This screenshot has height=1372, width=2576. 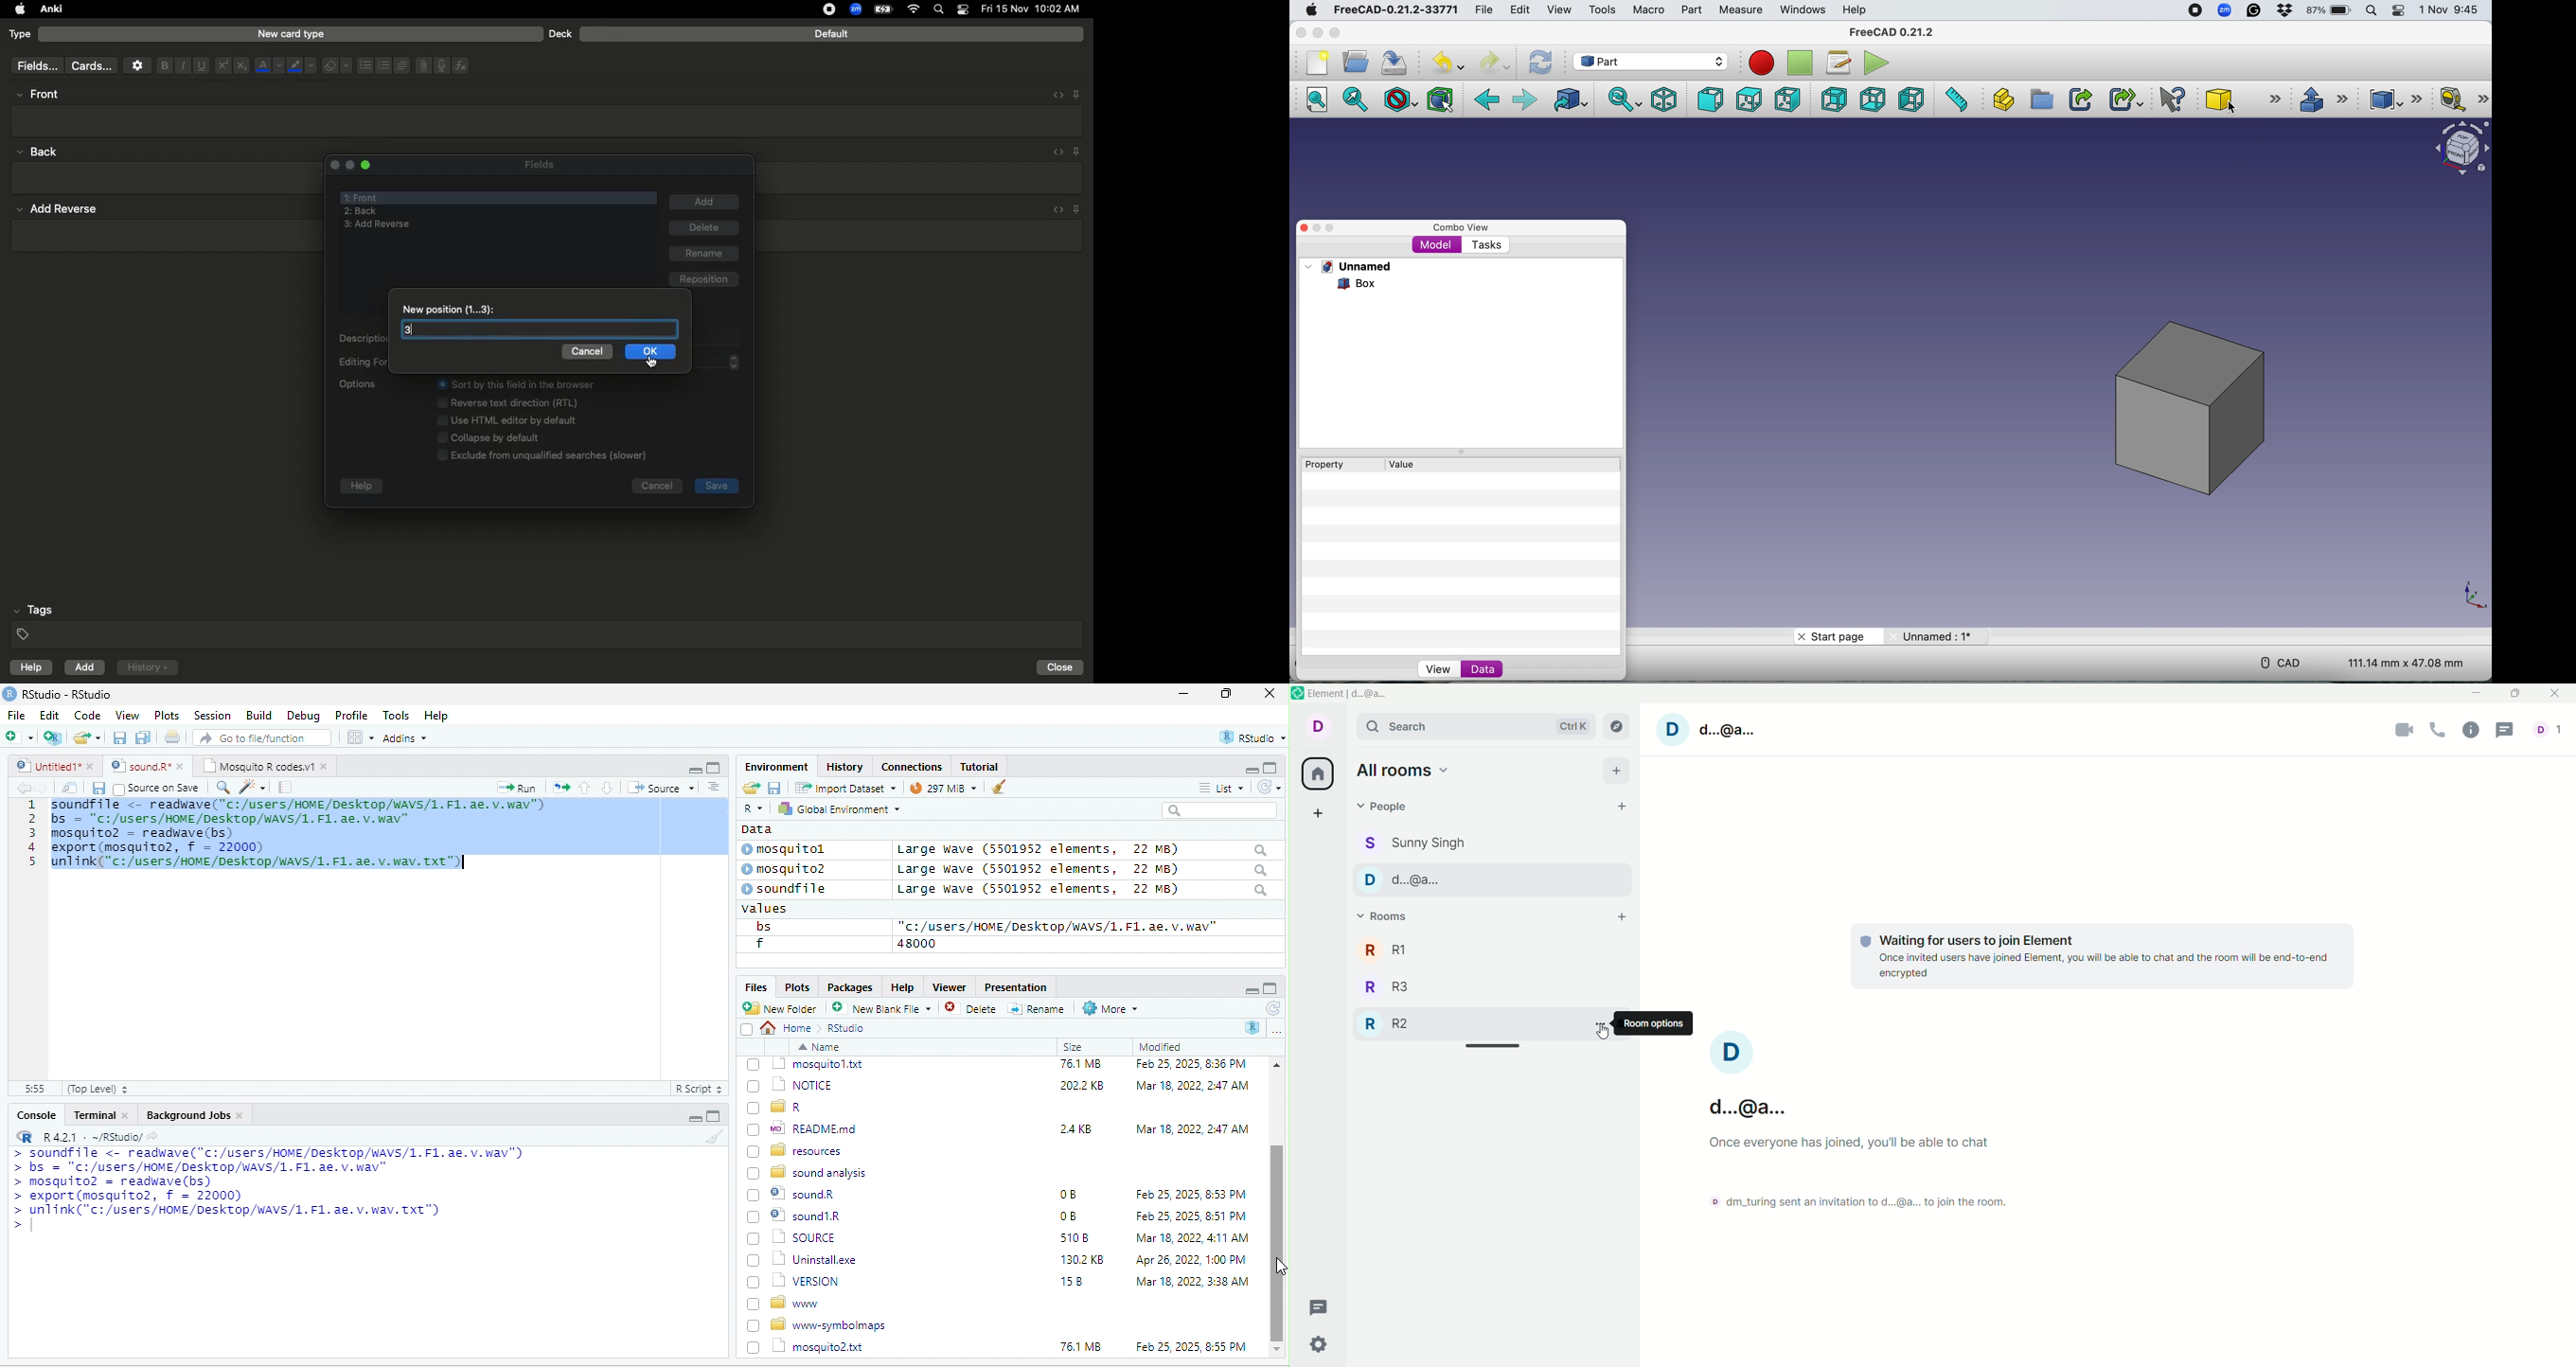 What do you see at coordinates (661, 787) in the screenshot?
I see `+ Source +` at bounding box center [661, 787].